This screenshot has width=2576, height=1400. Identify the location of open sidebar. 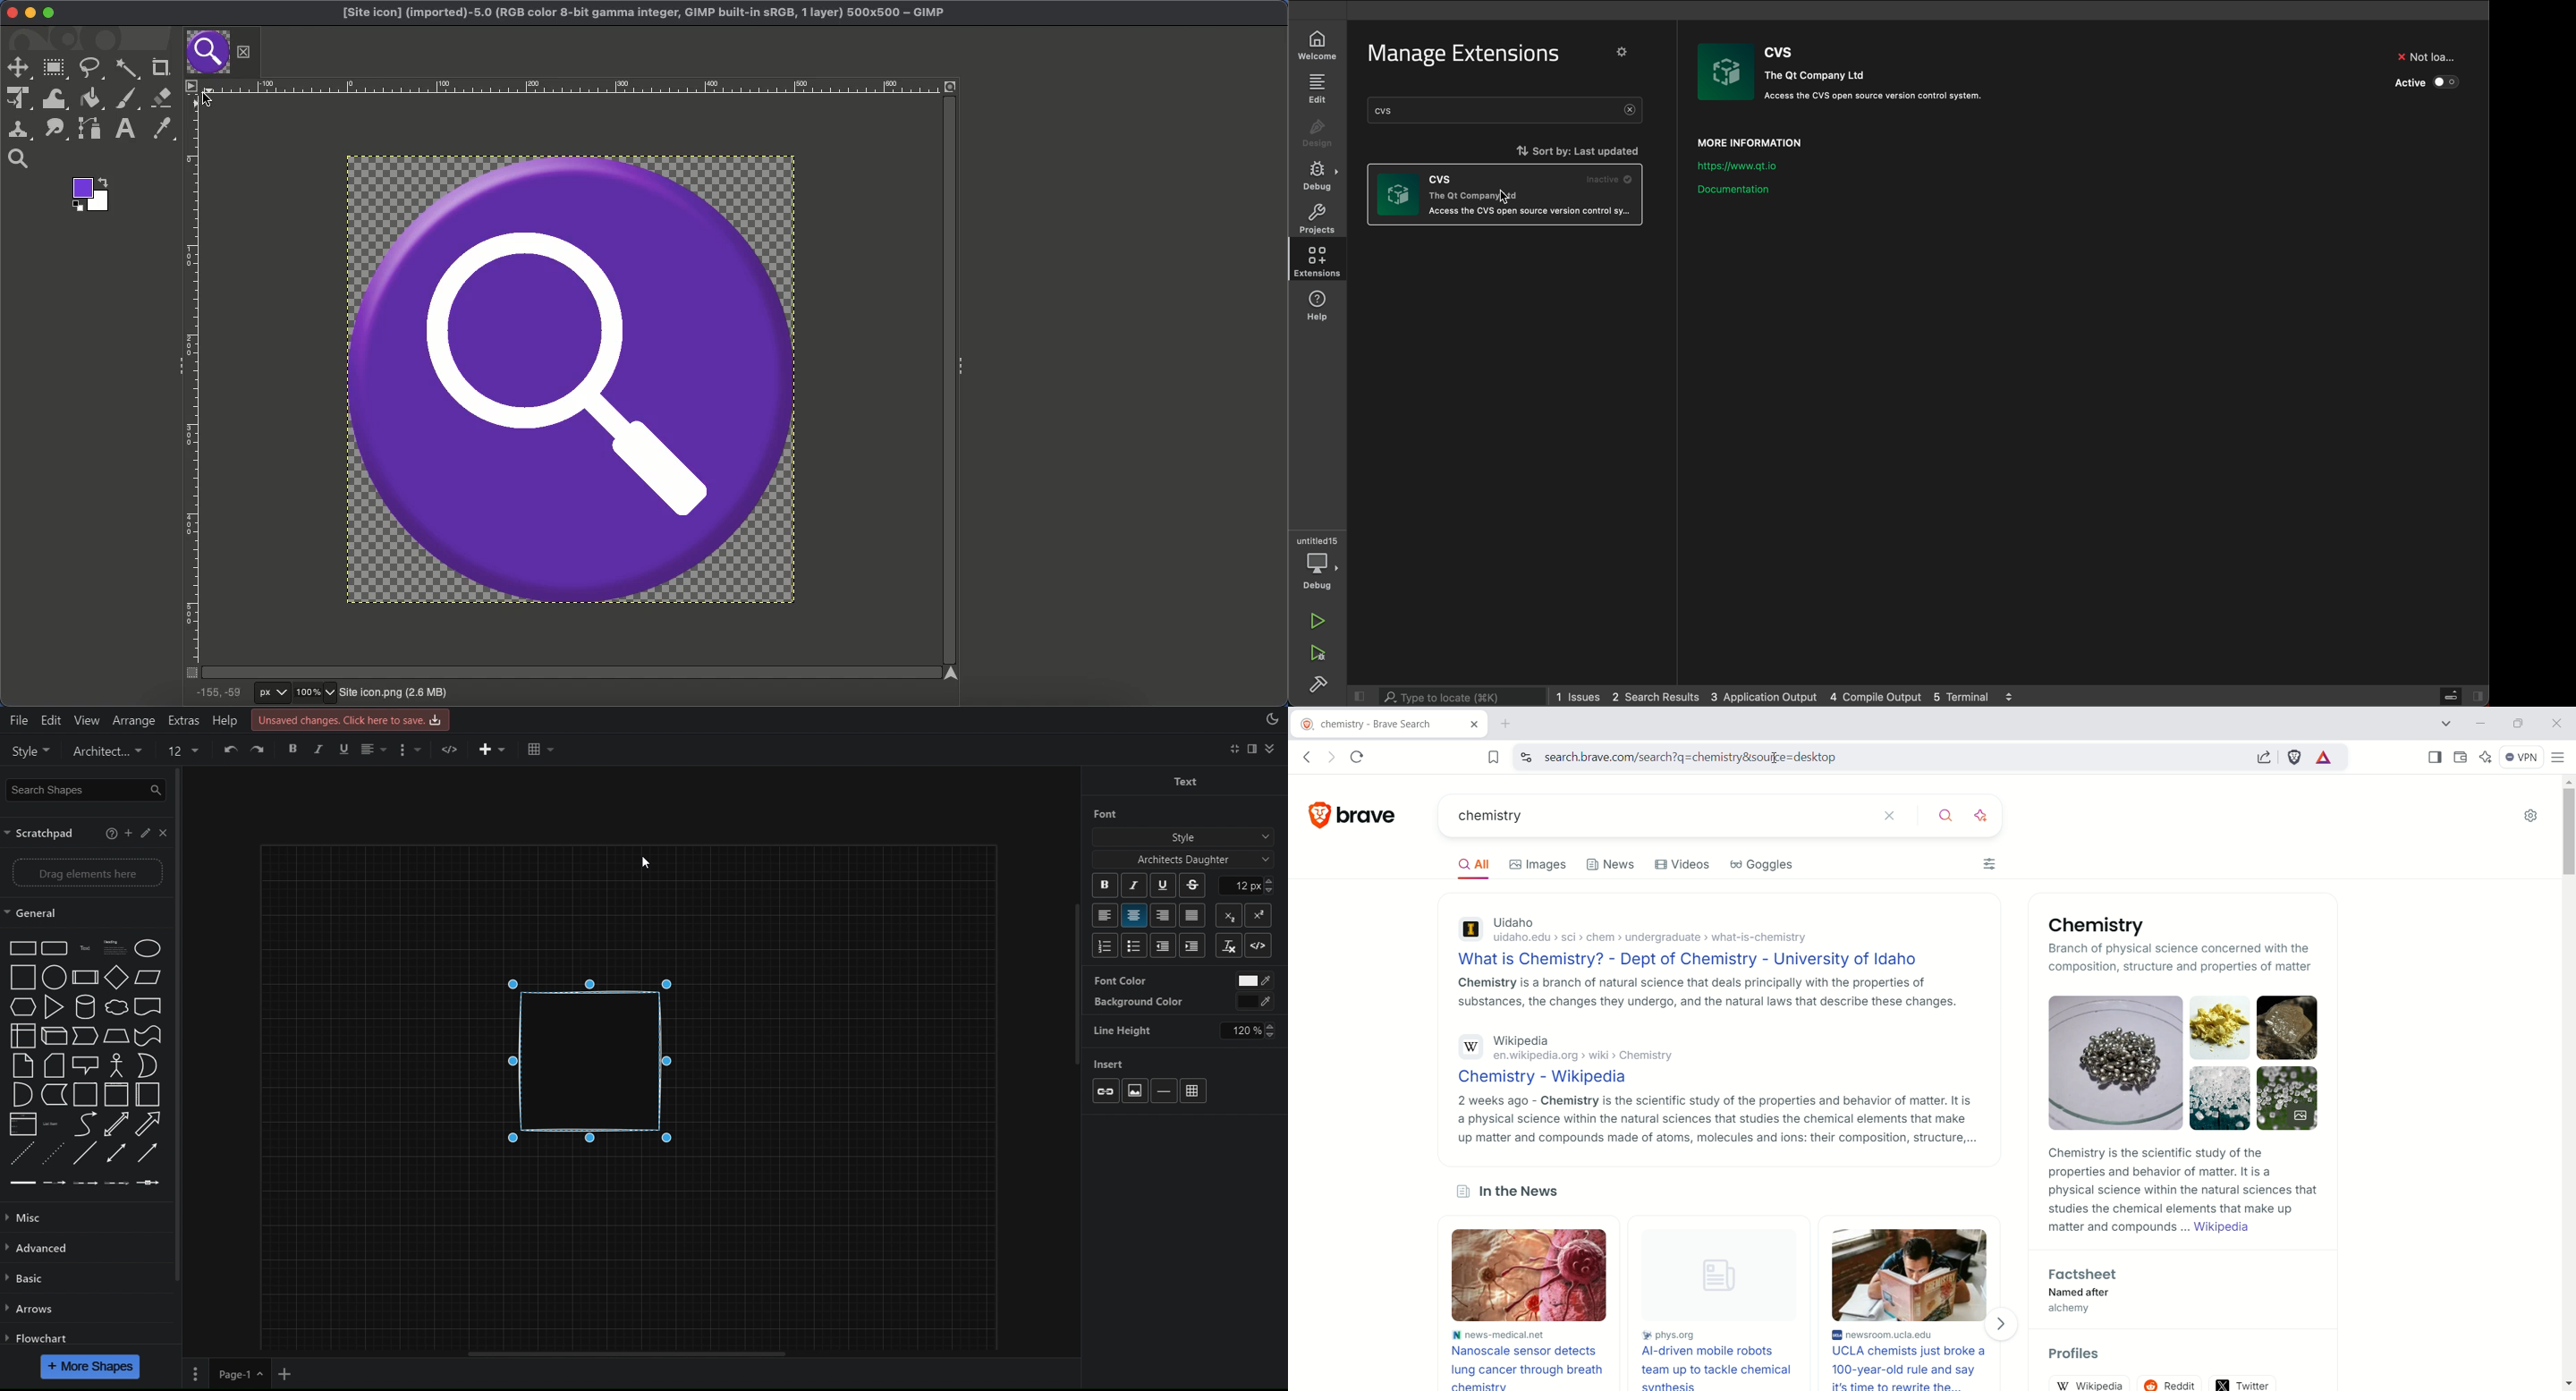
(2461, 696).